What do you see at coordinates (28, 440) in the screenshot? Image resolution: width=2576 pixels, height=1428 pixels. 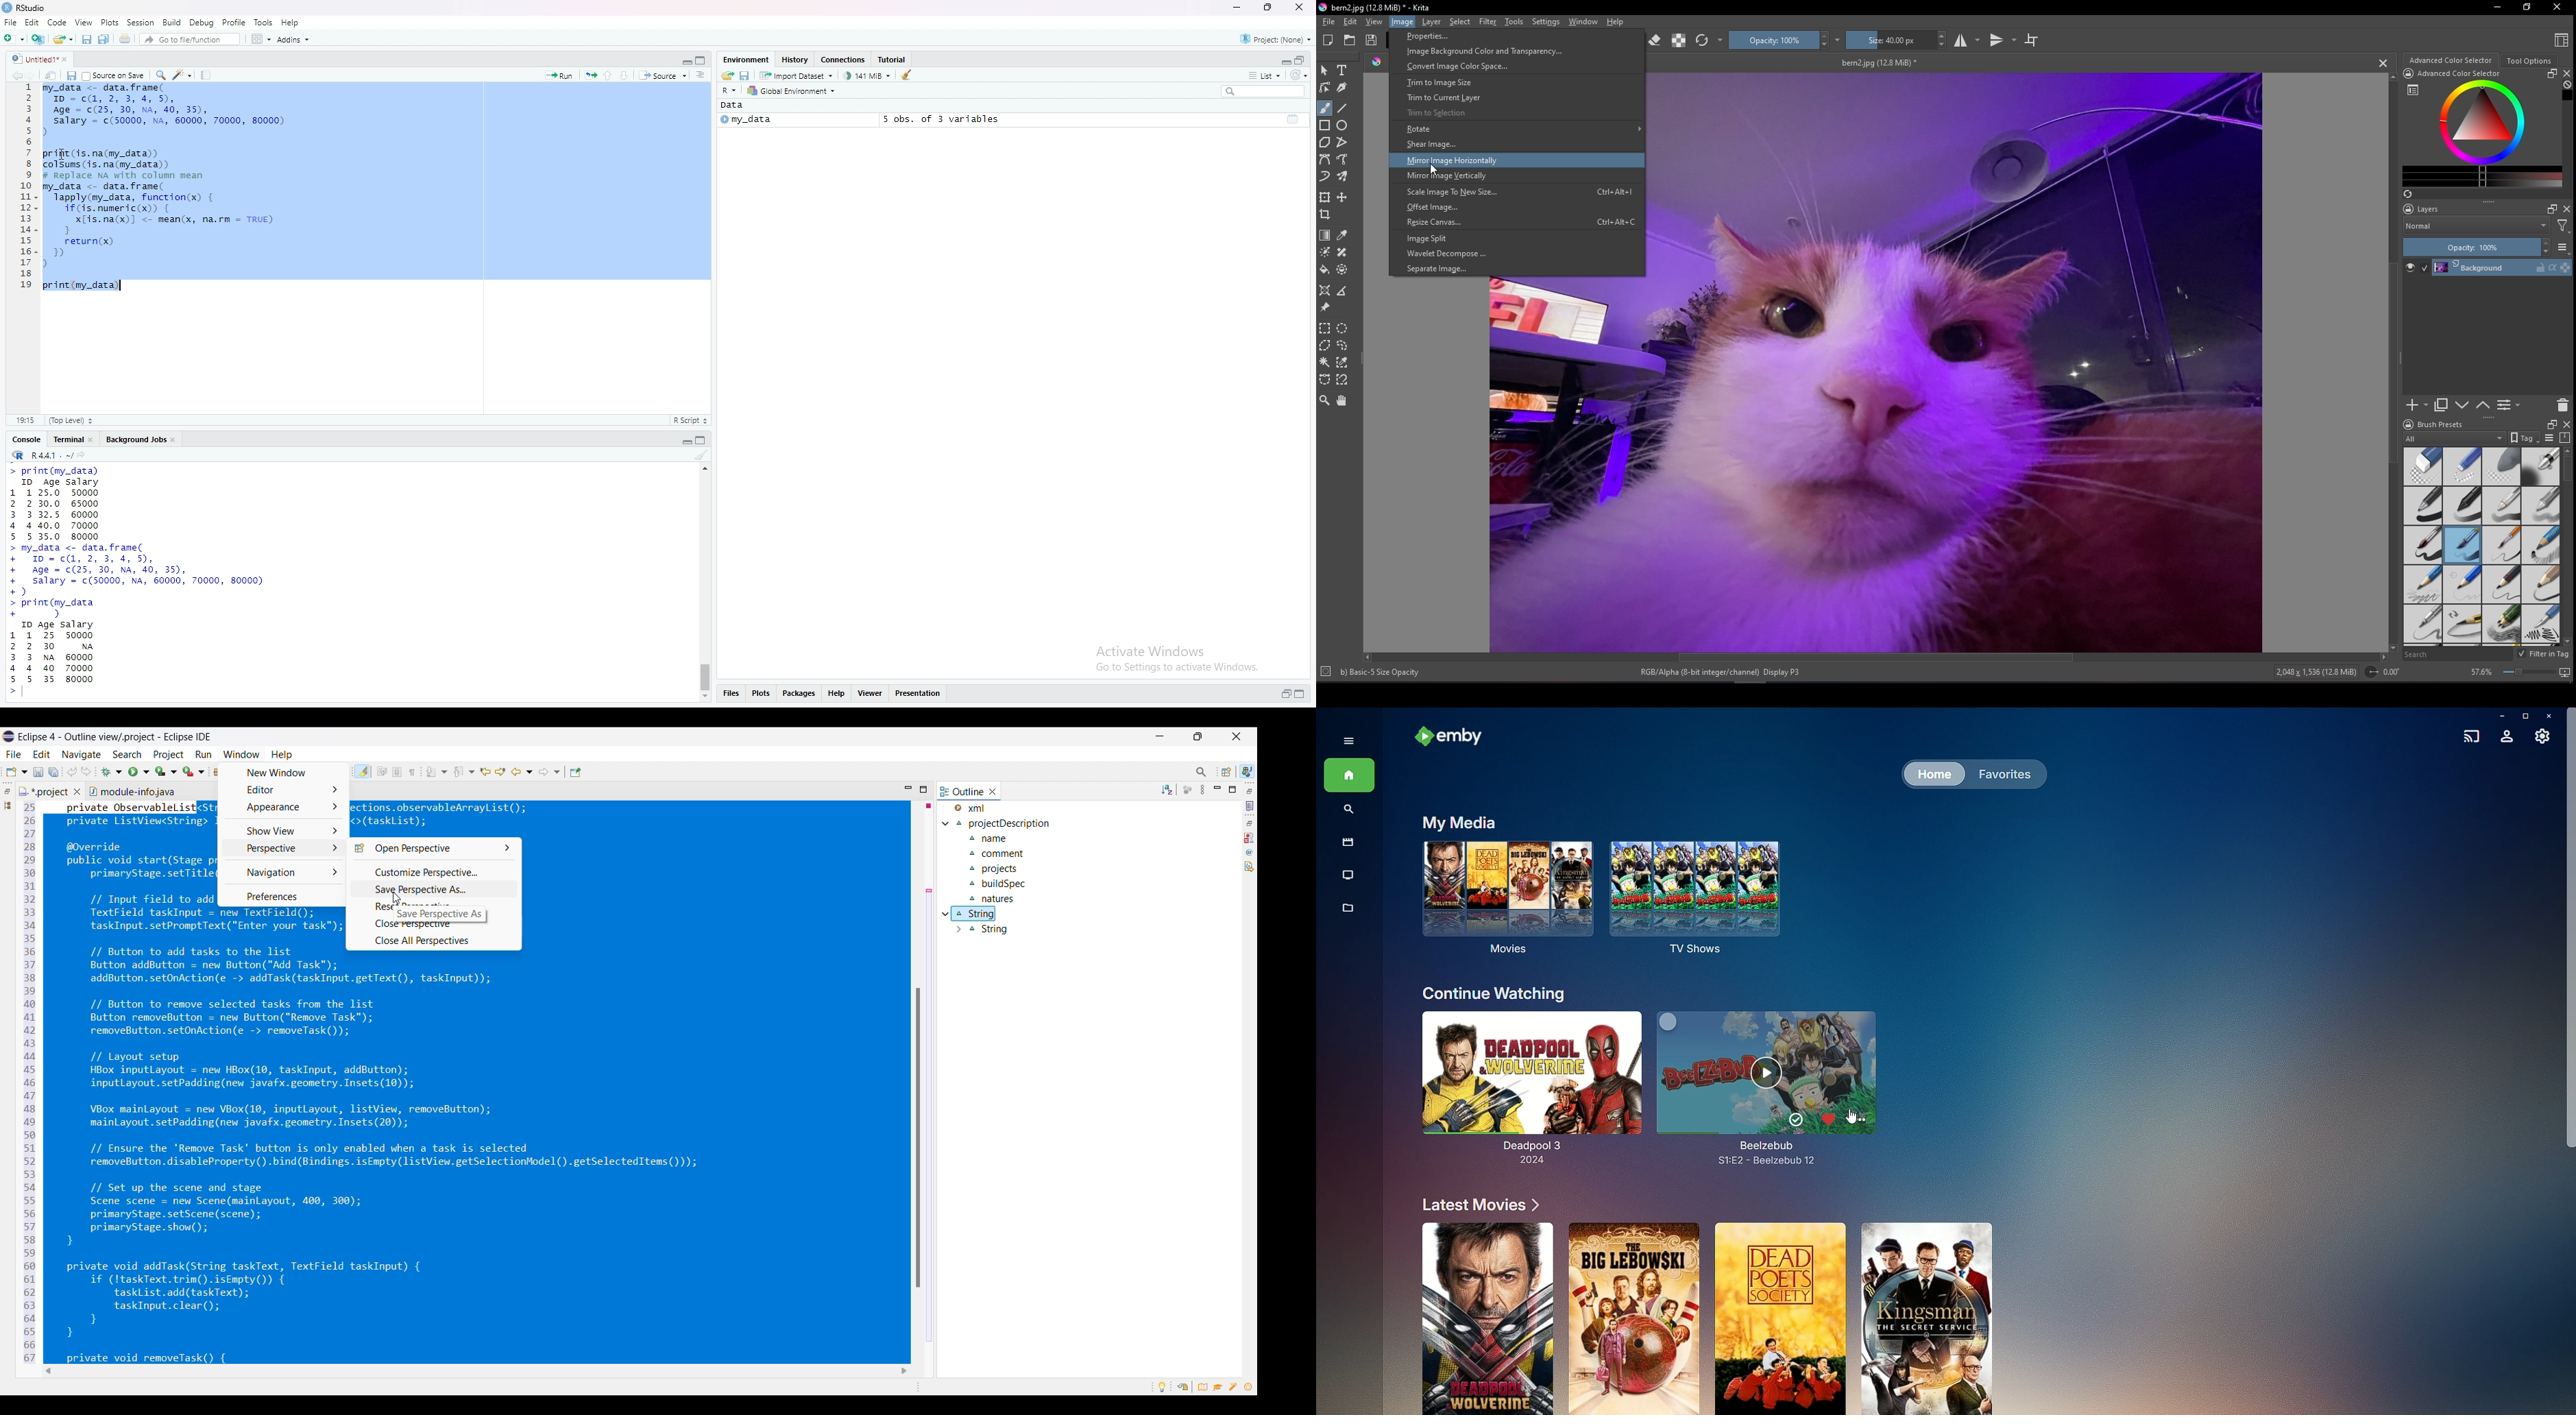 I see `console` at bounding box center [28, 440].